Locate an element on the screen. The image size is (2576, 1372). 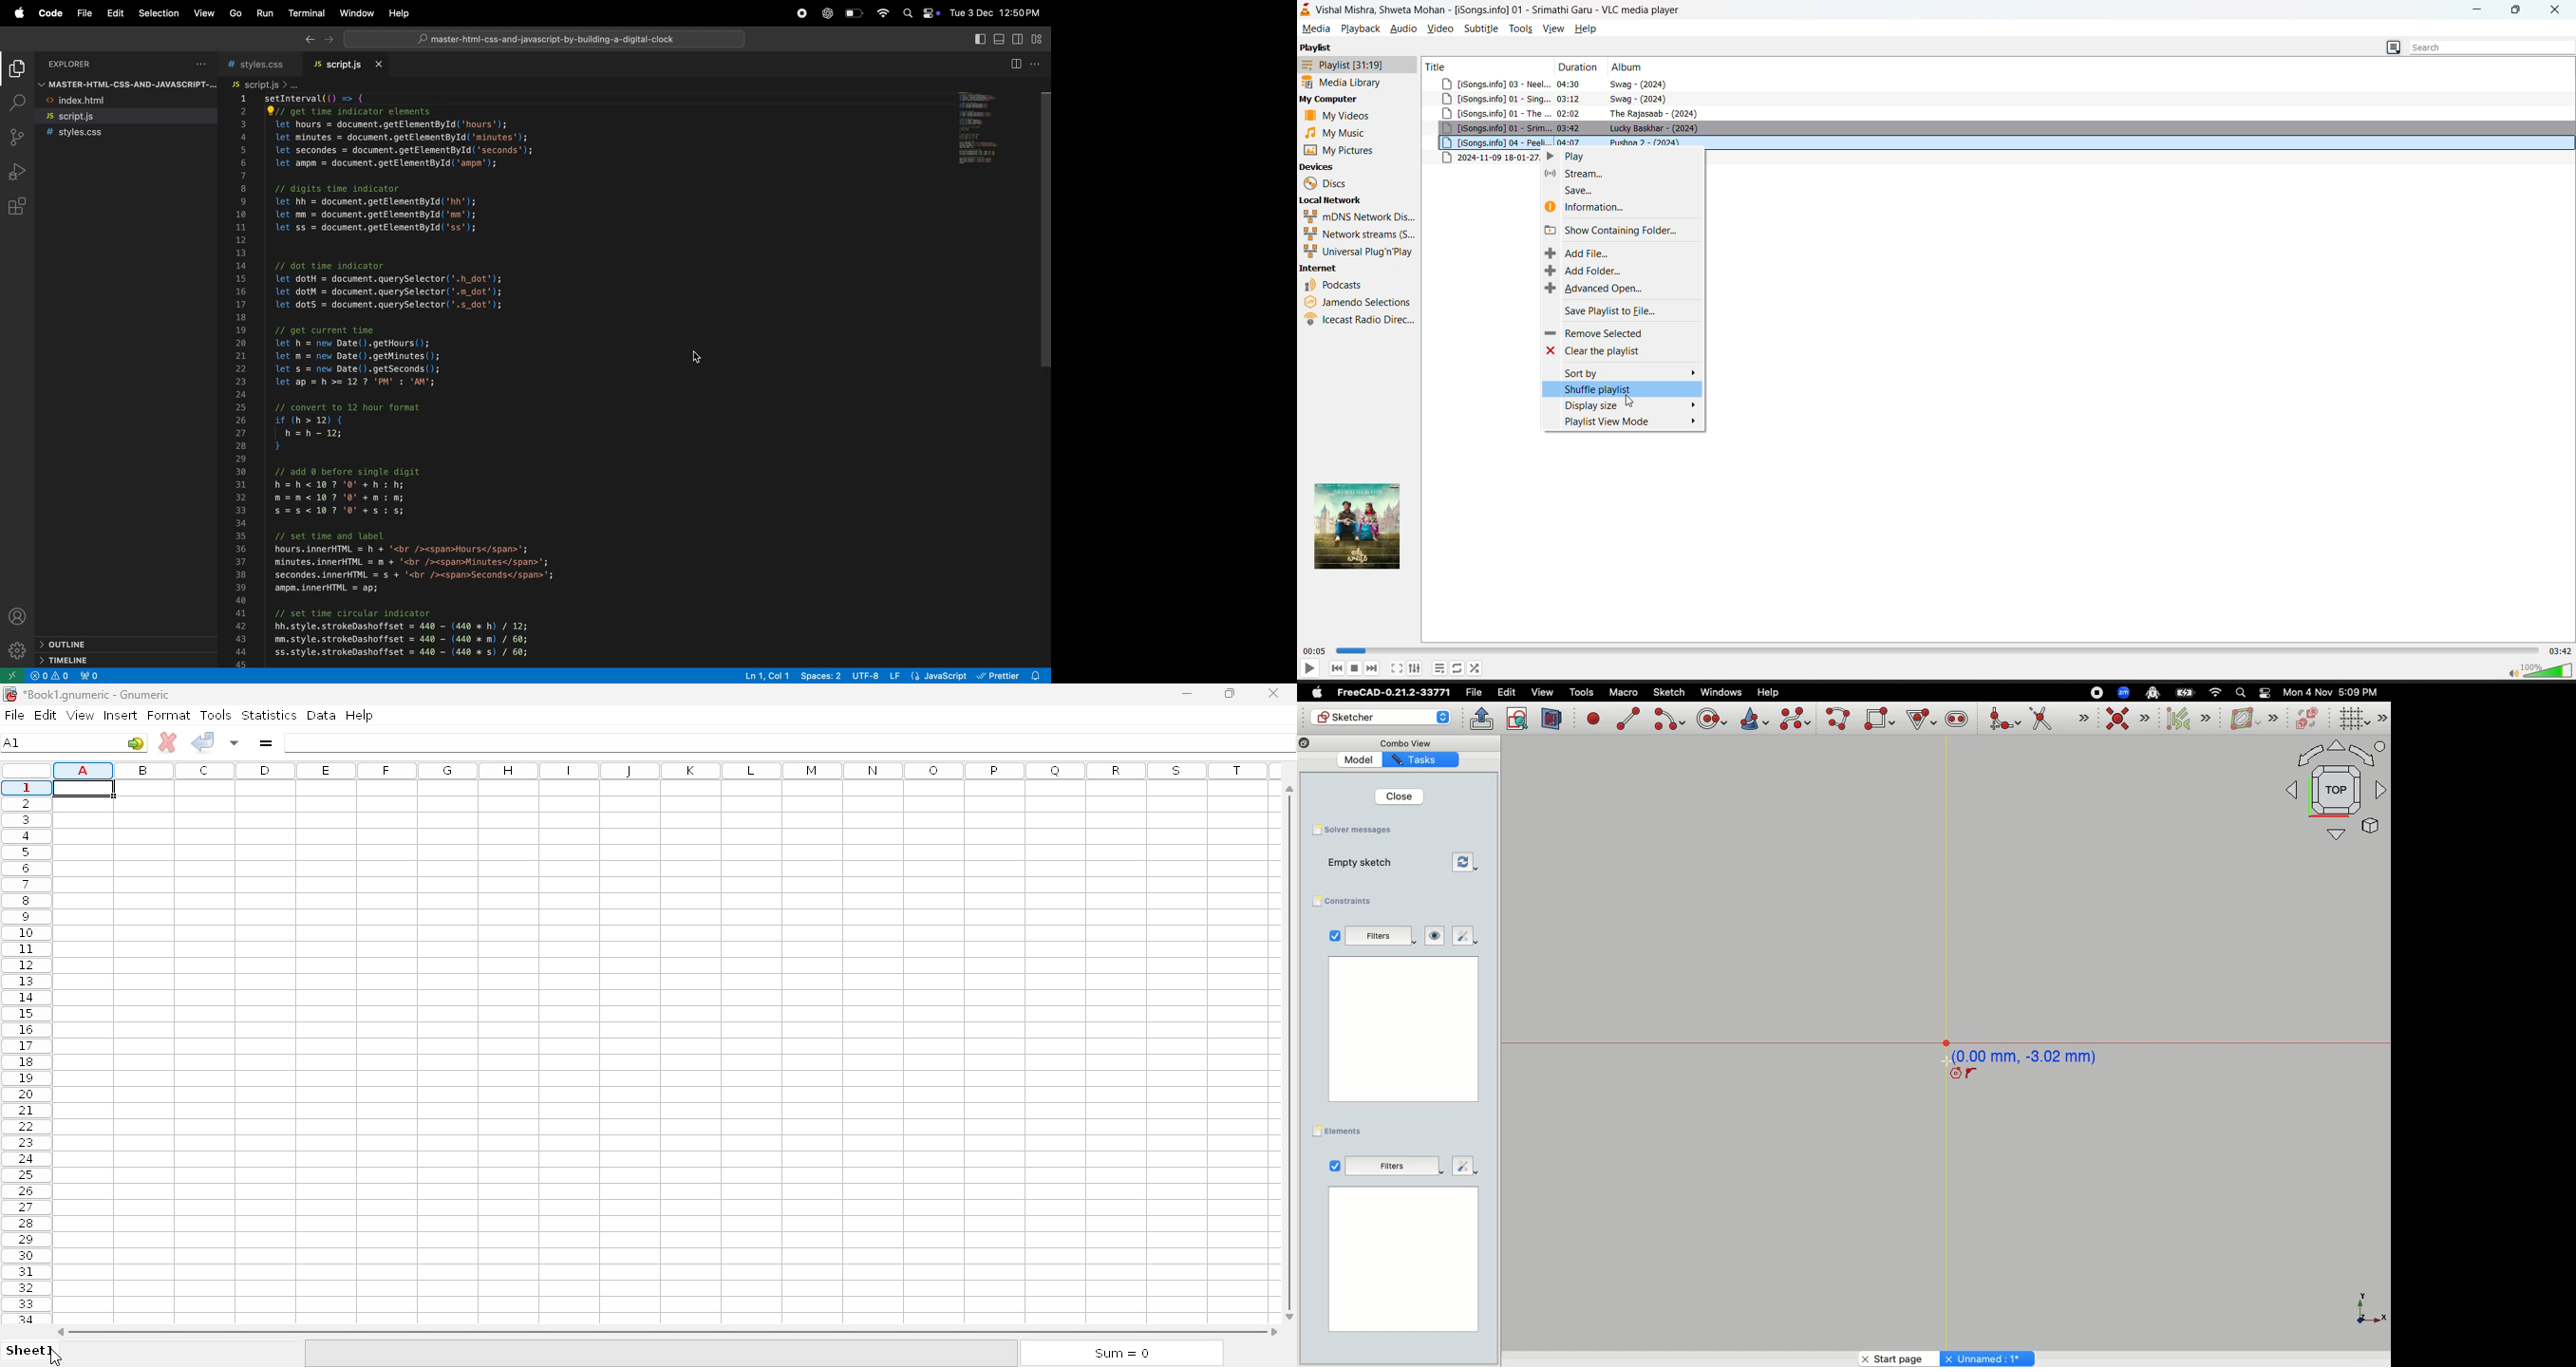
Unnamed is located at coordinates (1989, 1358).